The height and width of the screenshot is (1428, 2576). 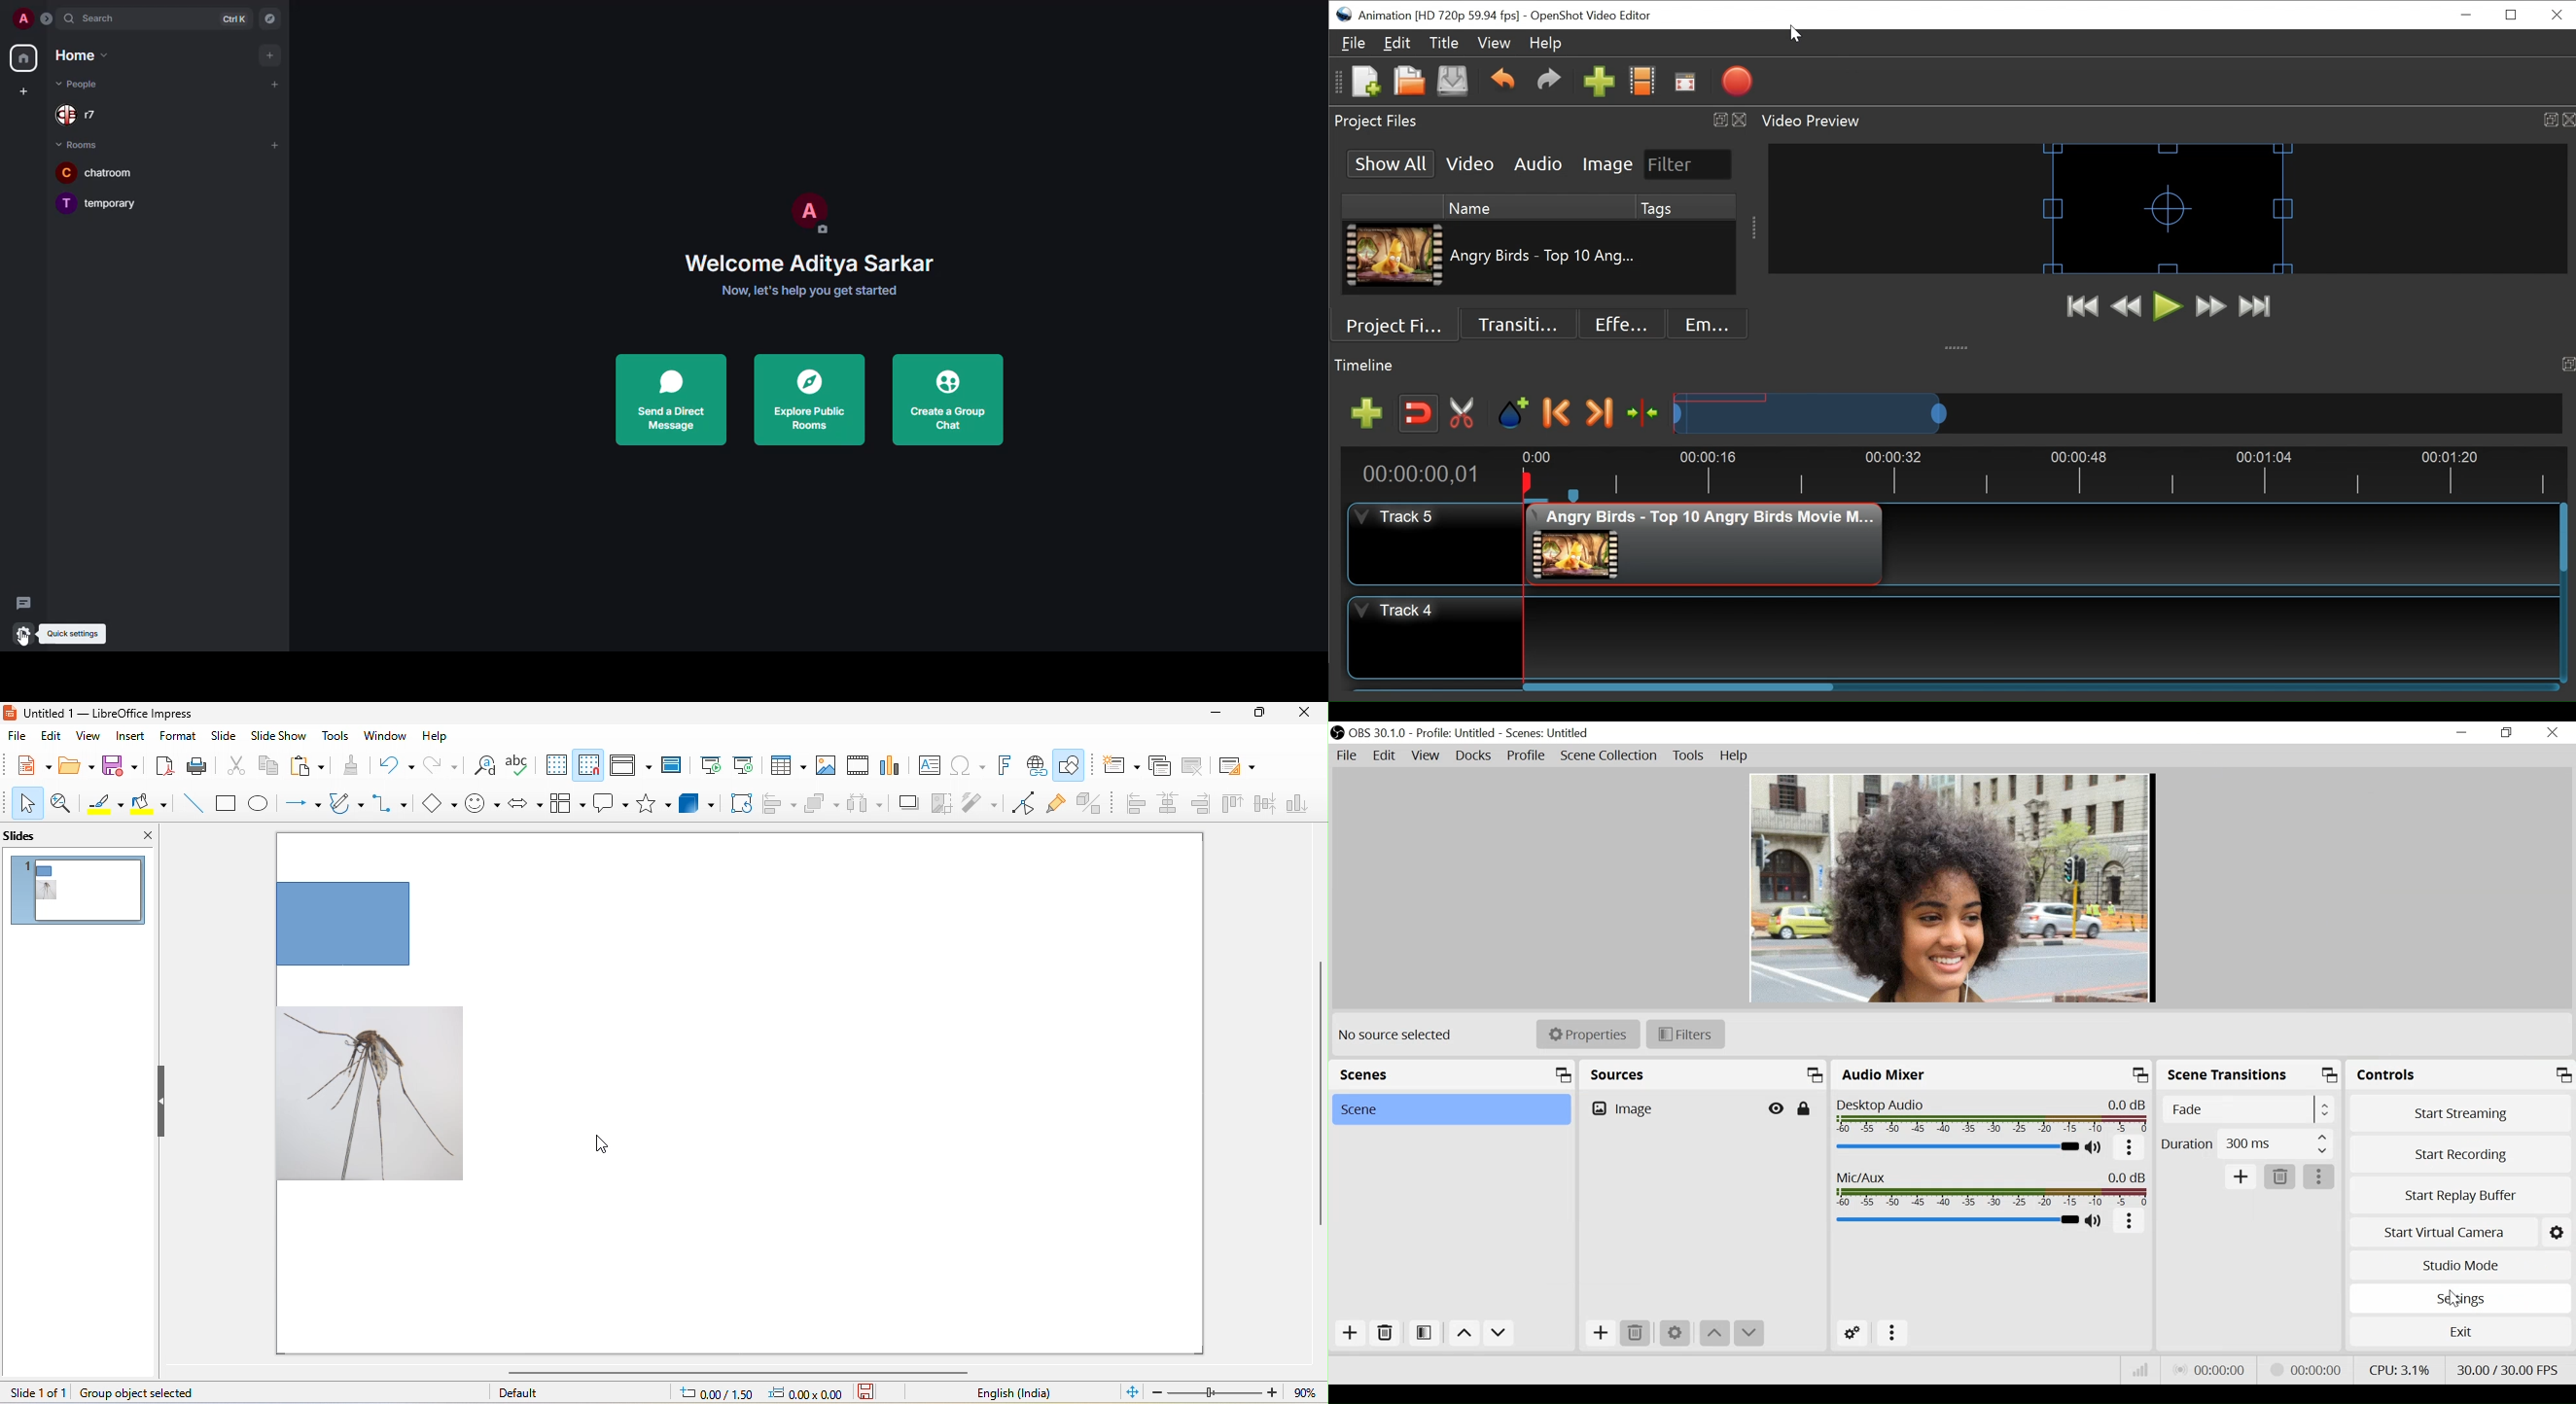 I want to click on Start Recording, so click(x=2459, y=1154).